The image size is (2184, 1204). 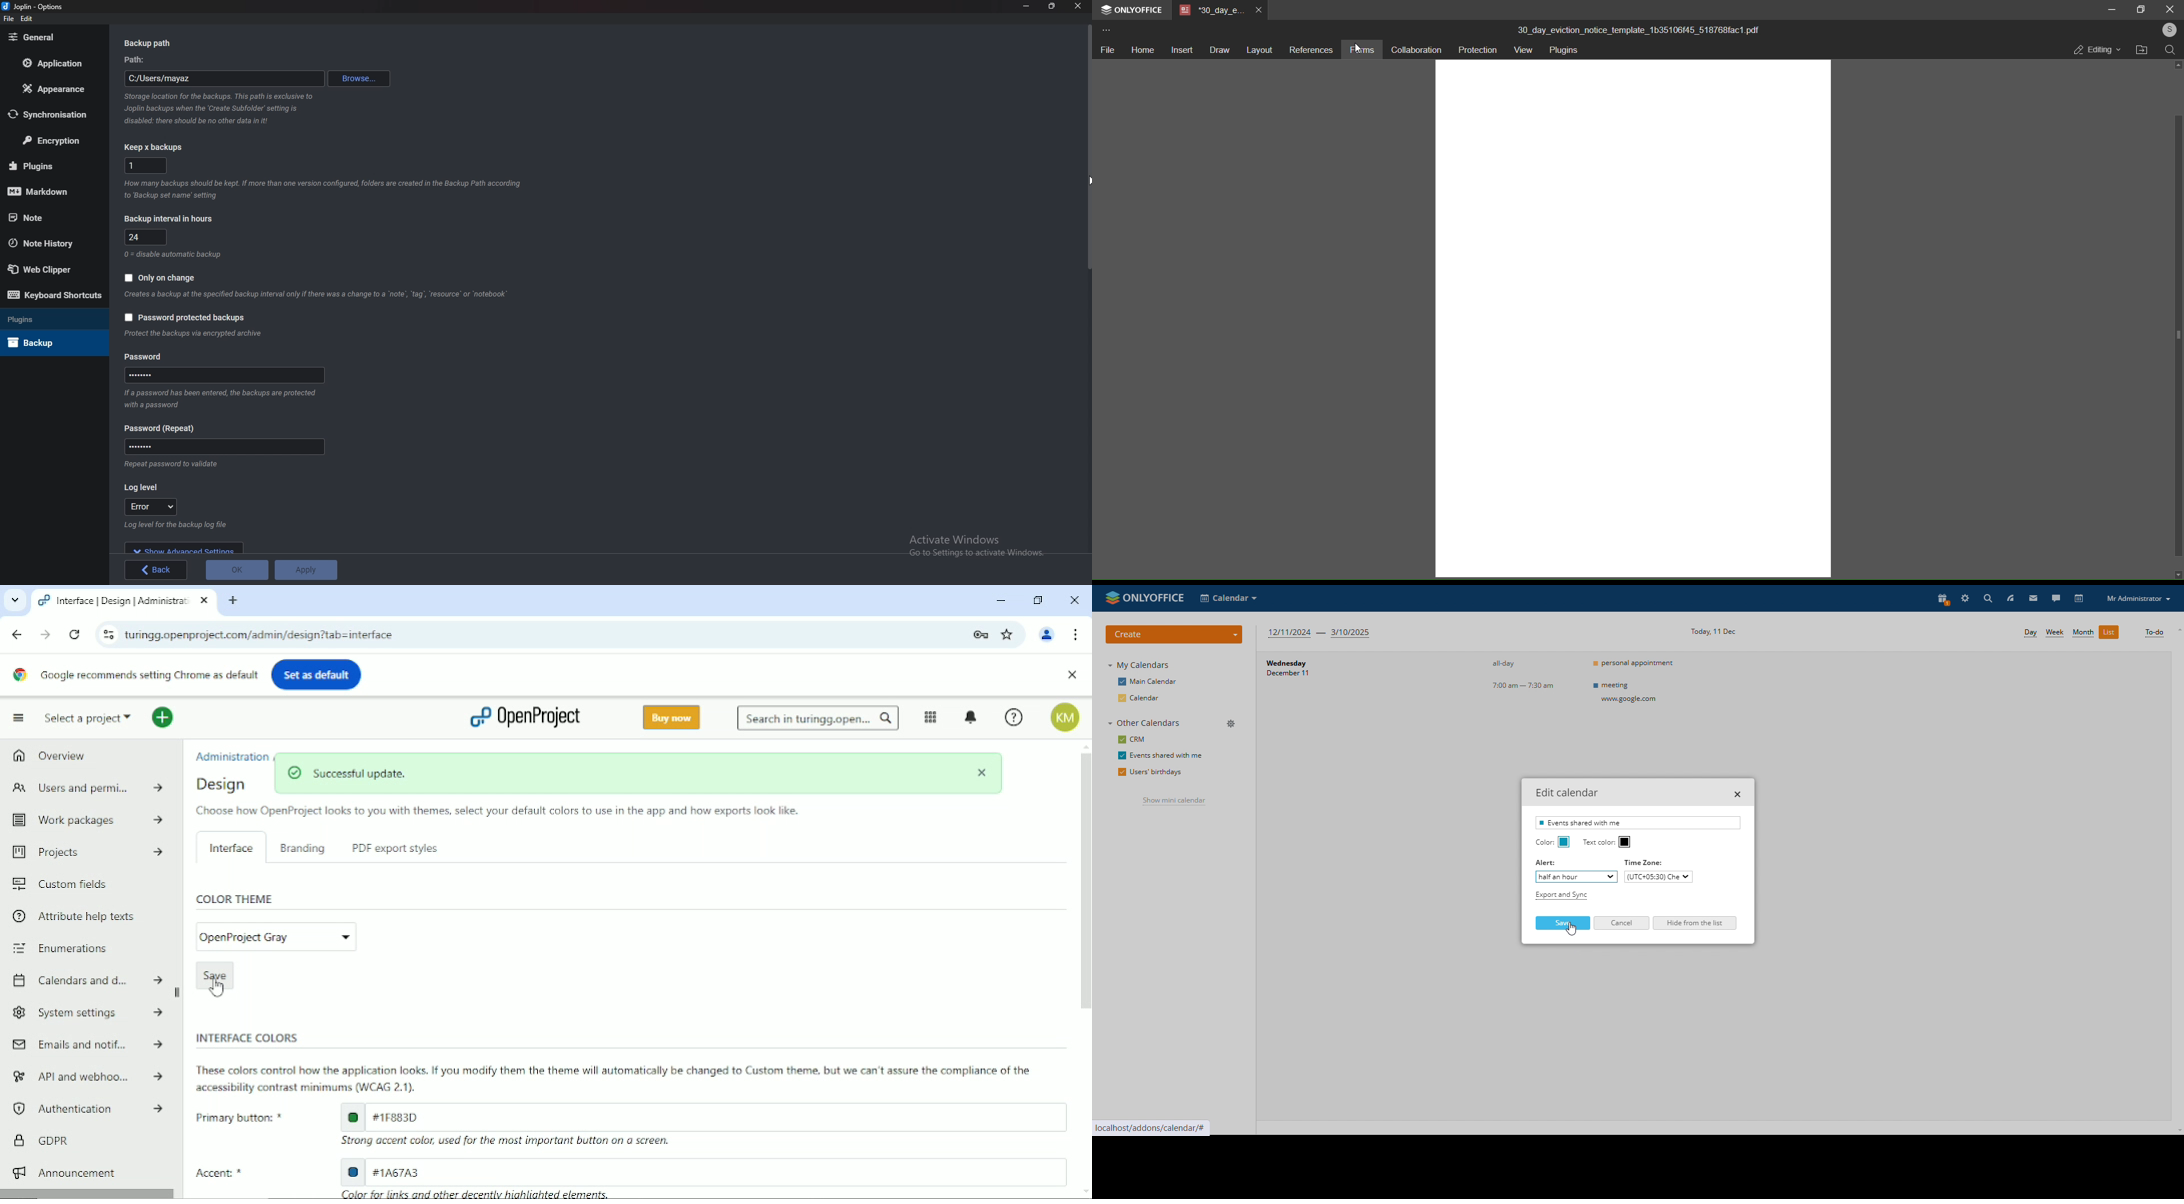 I want to click on minimize, so click(x=1027, y=6).